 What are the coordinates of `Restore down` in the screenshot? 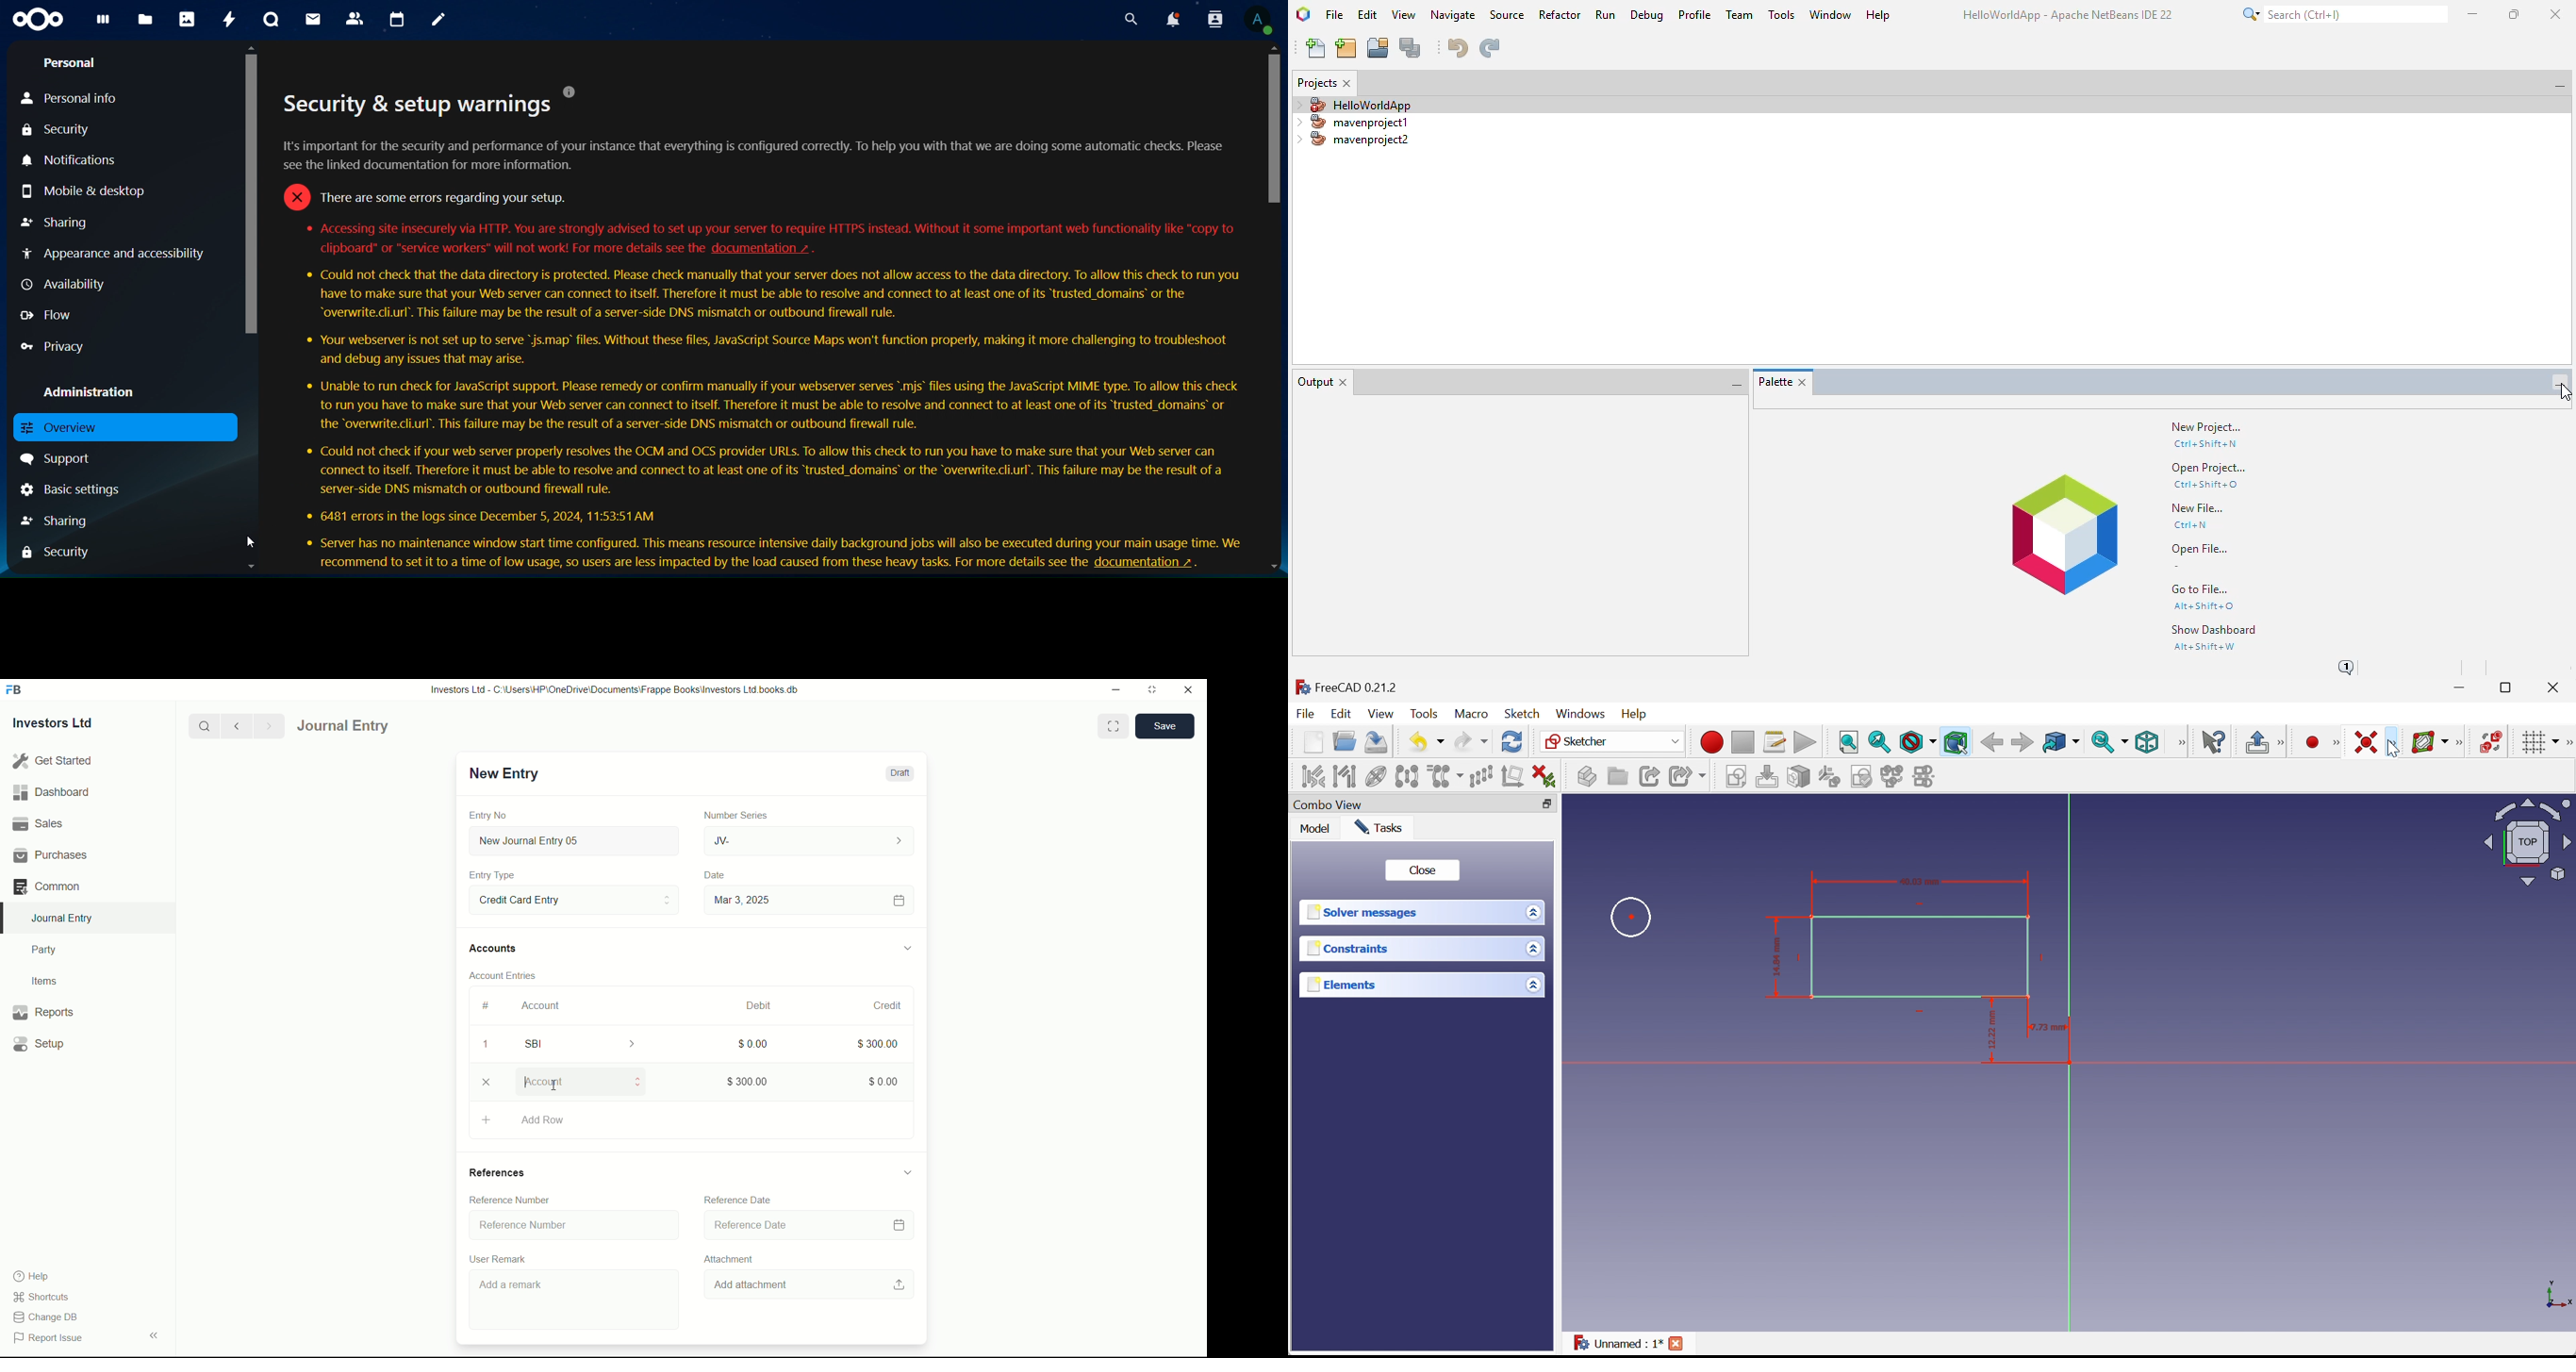 It's located at (1548, 805).